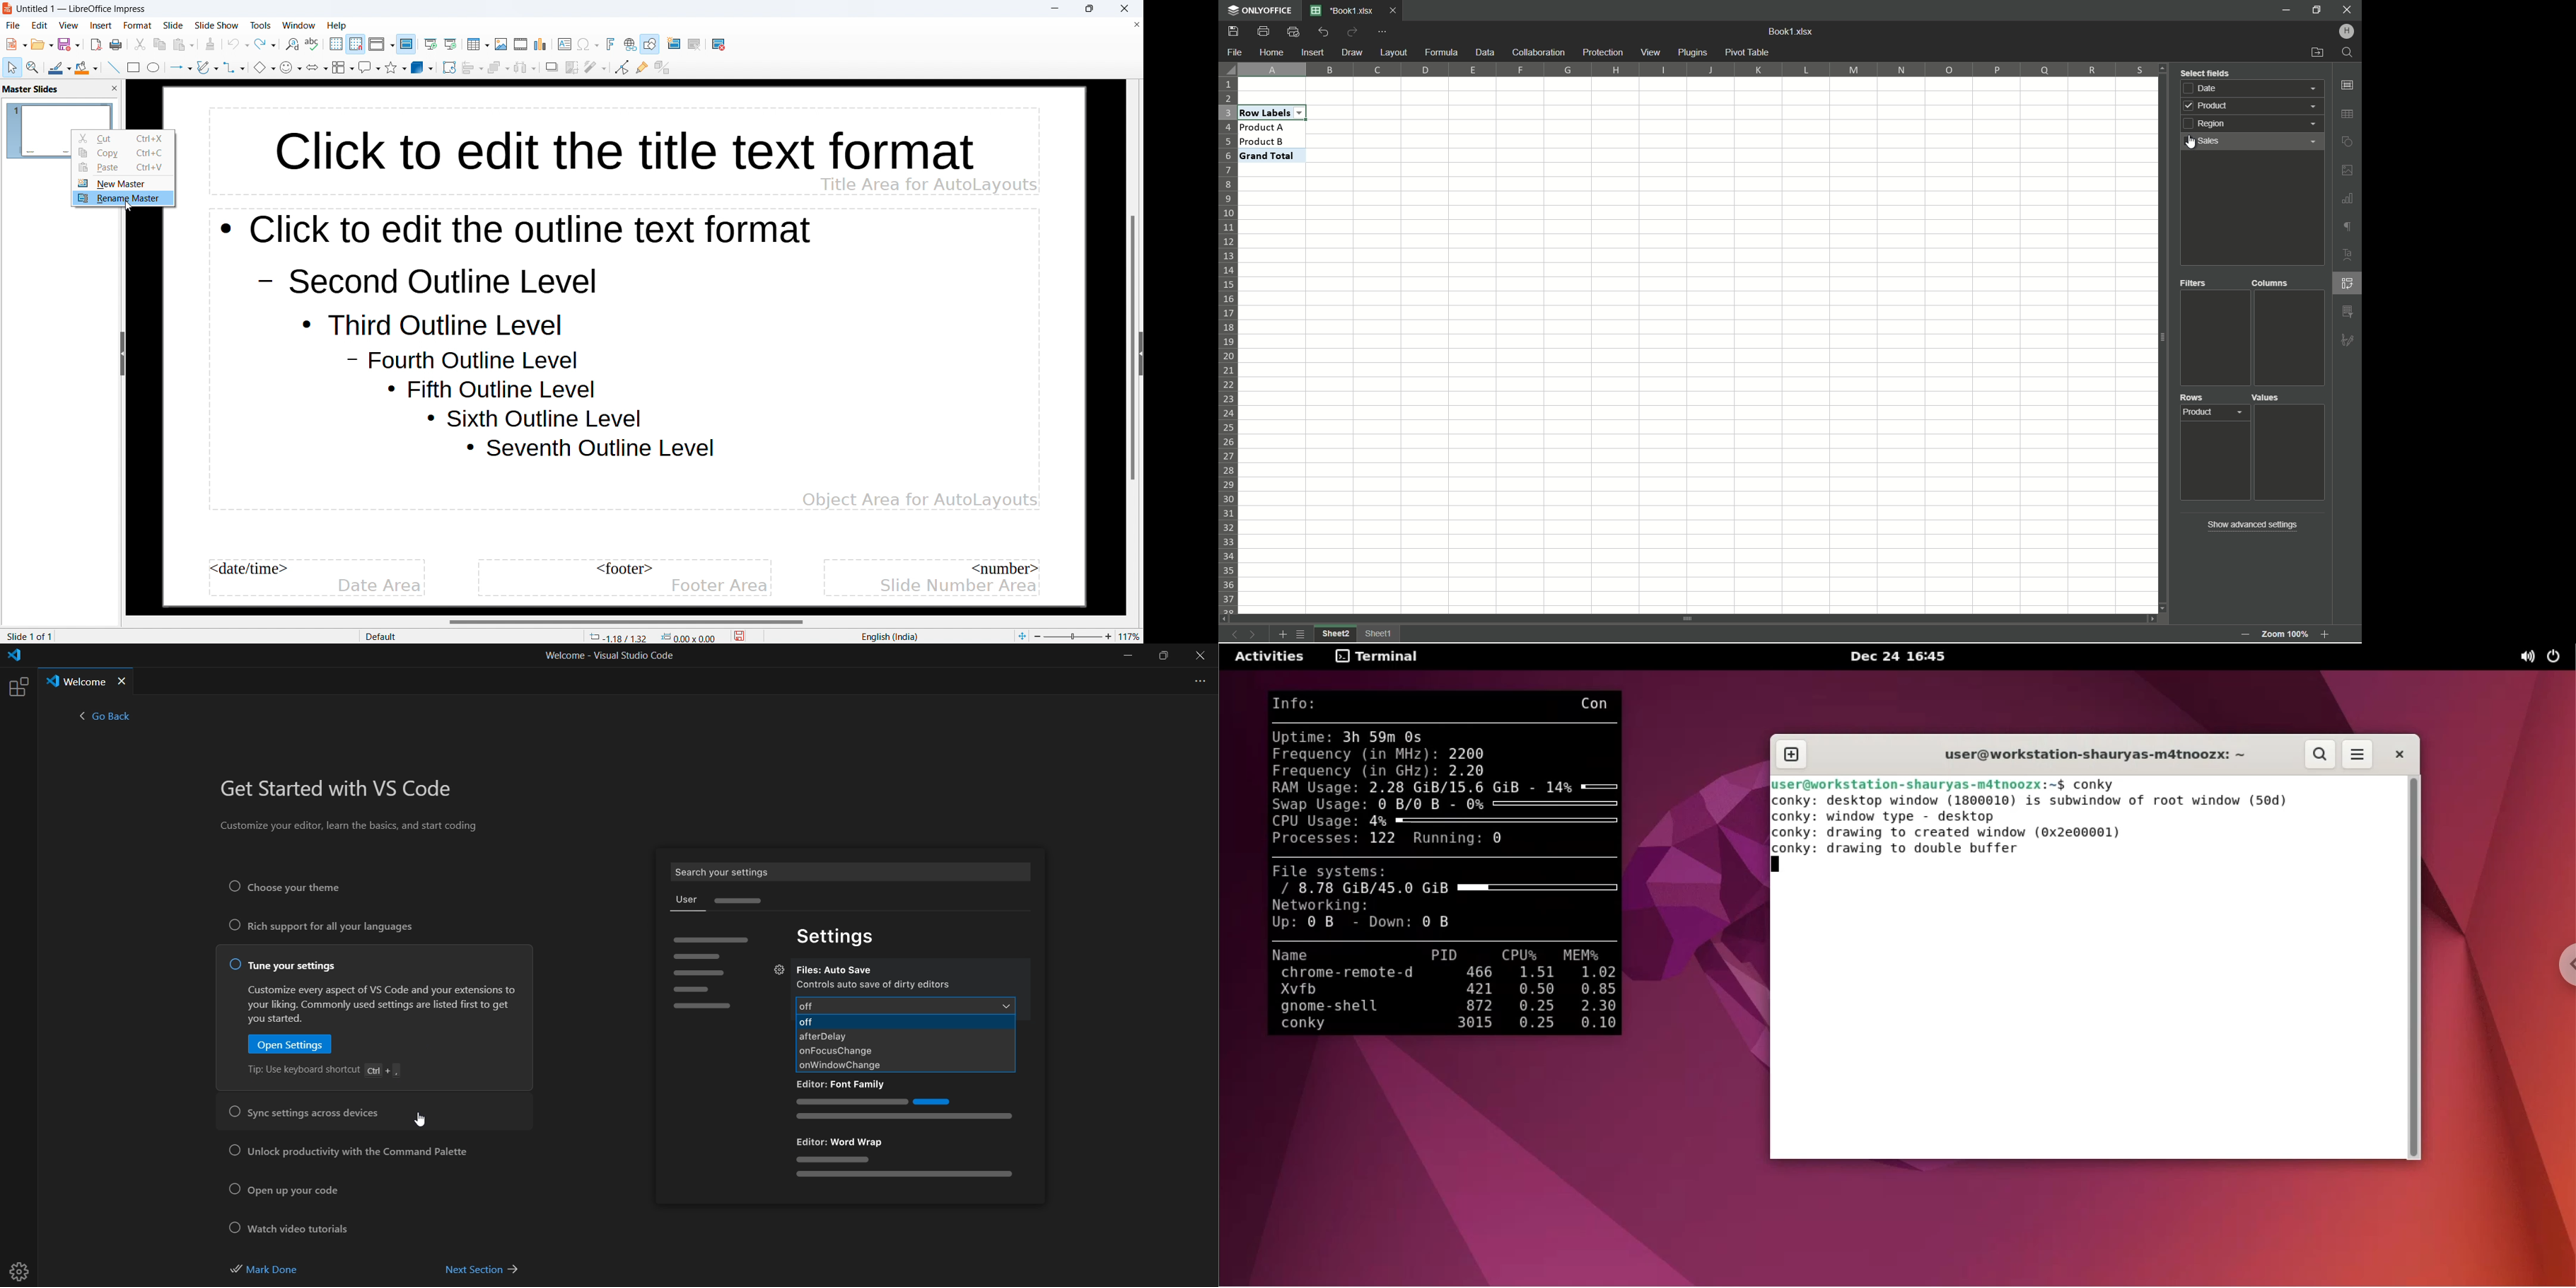 Image resolution: width=2576 pixels, height=1288 pixels. I want to click on plugins, so click(1693, 52).